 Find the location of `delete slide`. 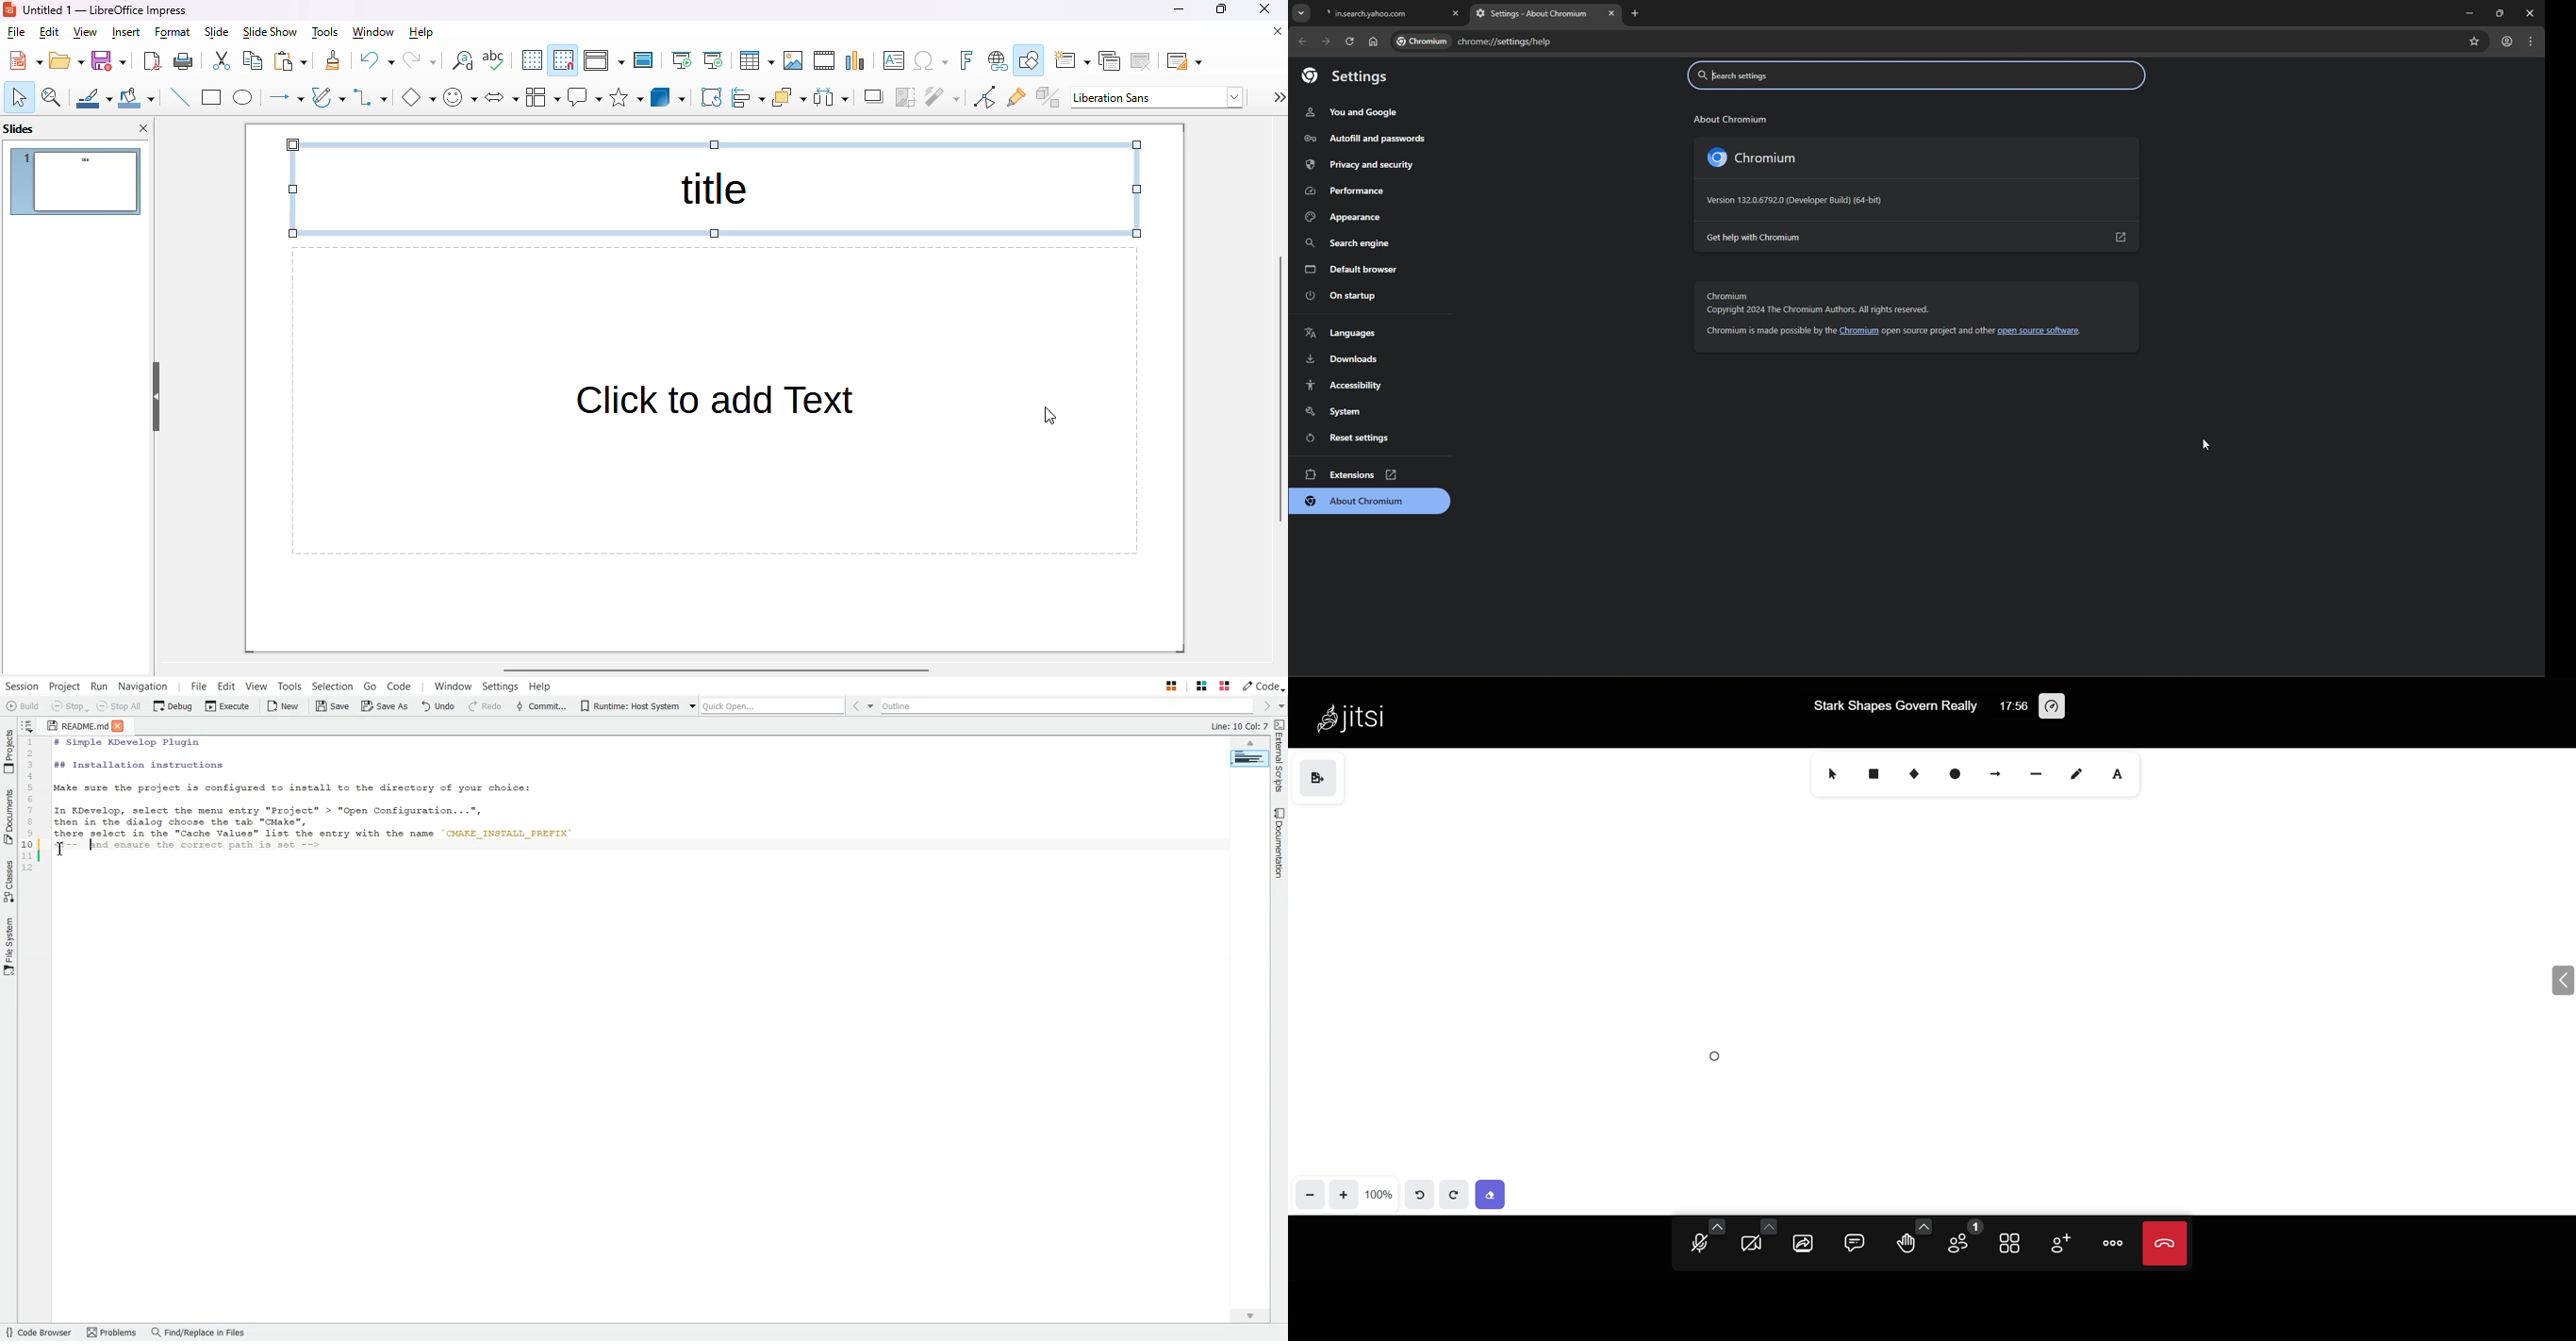

delete slide is located at coordinates (1141, 61).